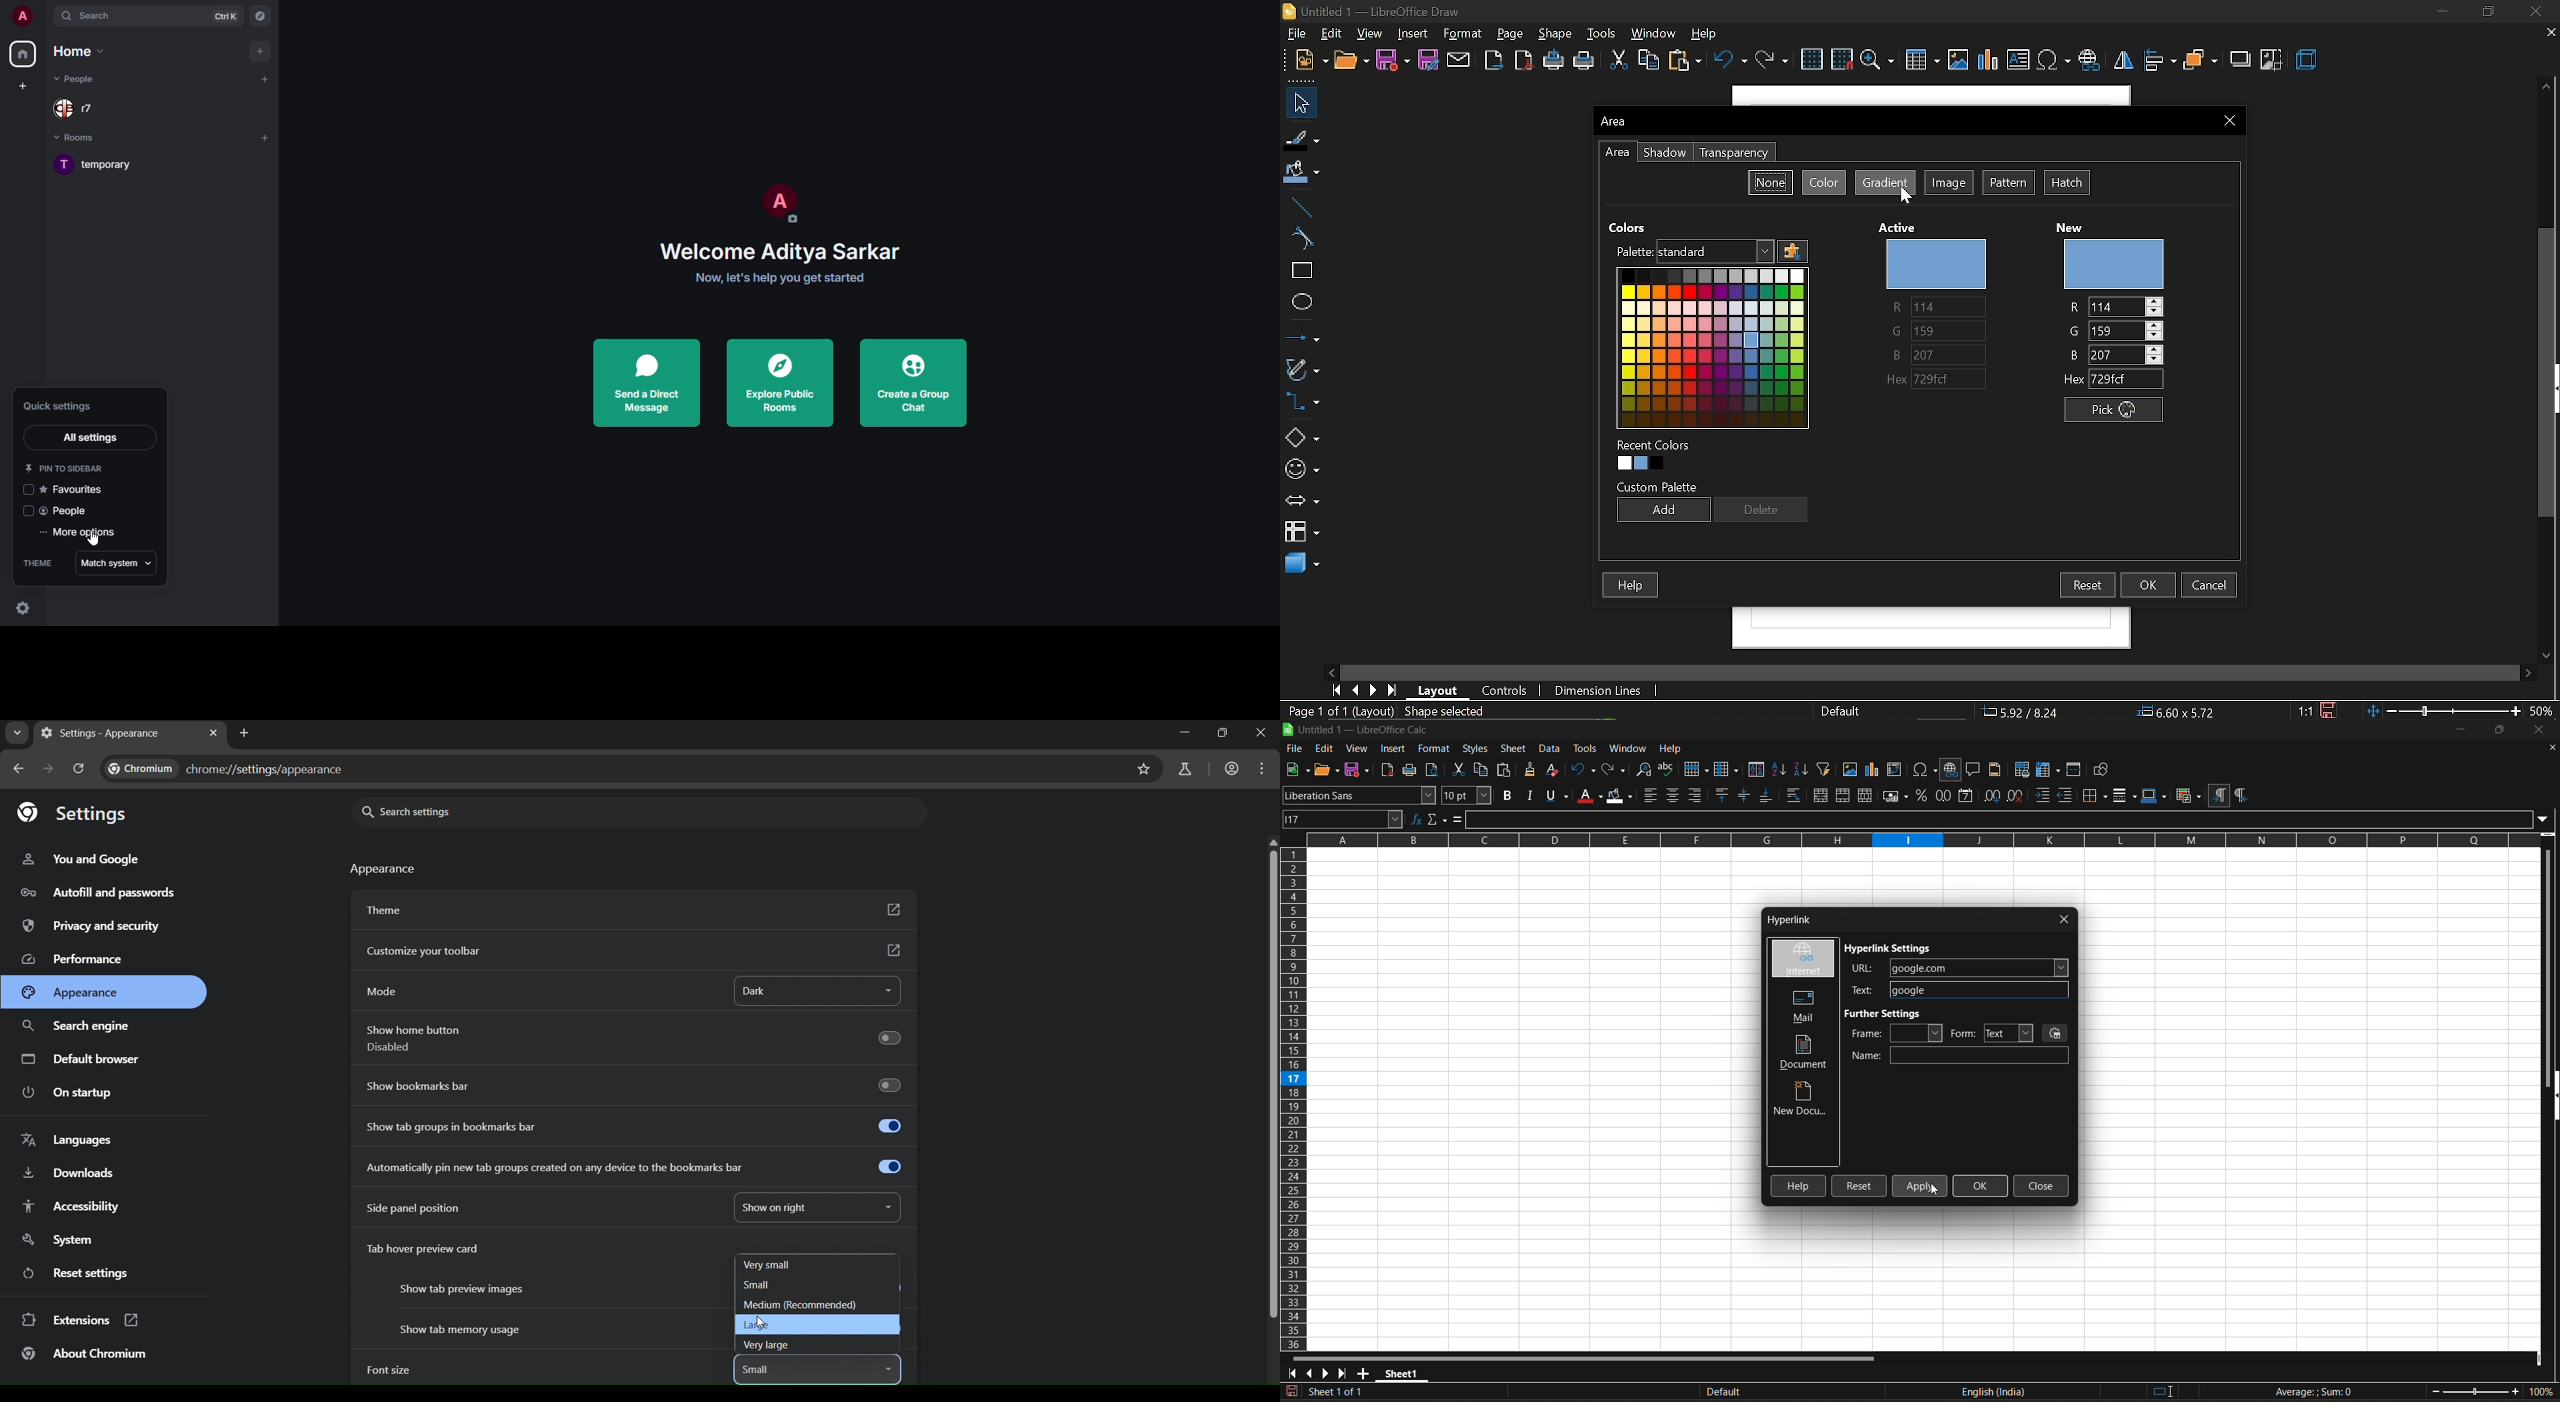 The image size is (2576, 1428). Describe the element at coordinates (2462, 712) in the screenshot. I see `change zoom` at that location.